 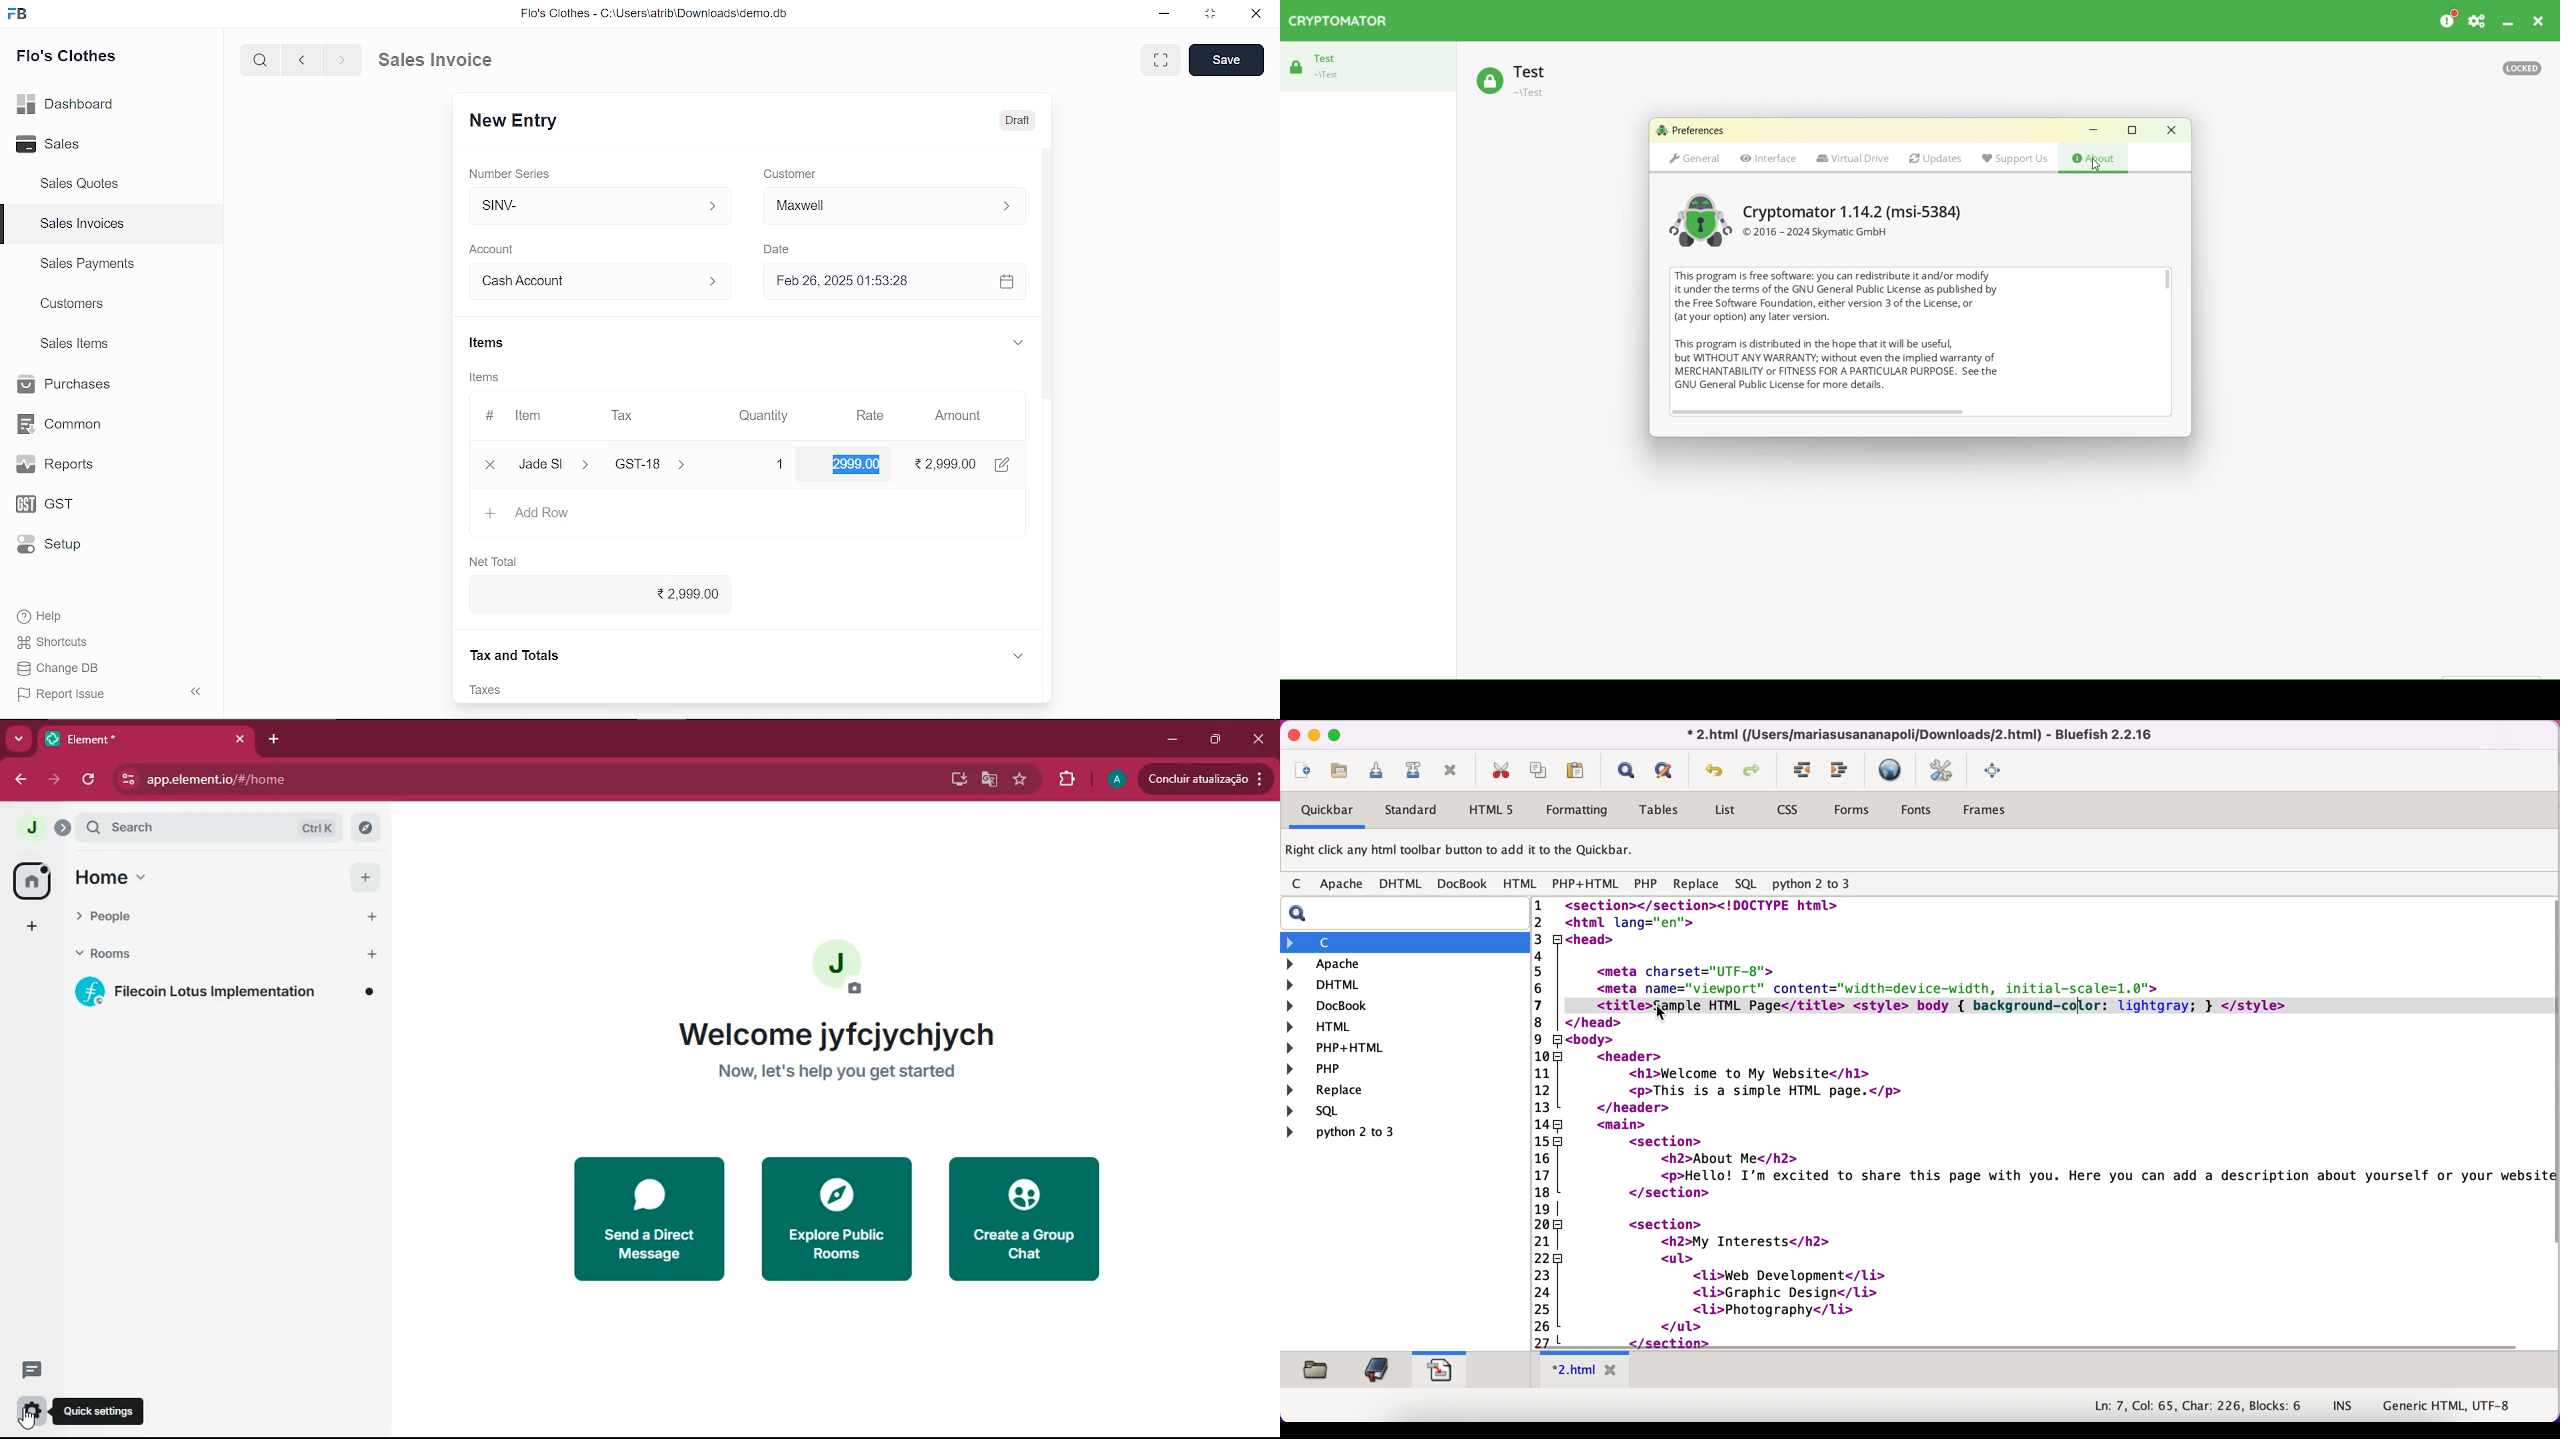 I want to click on 2,999.00, so click(x=857, y=464).